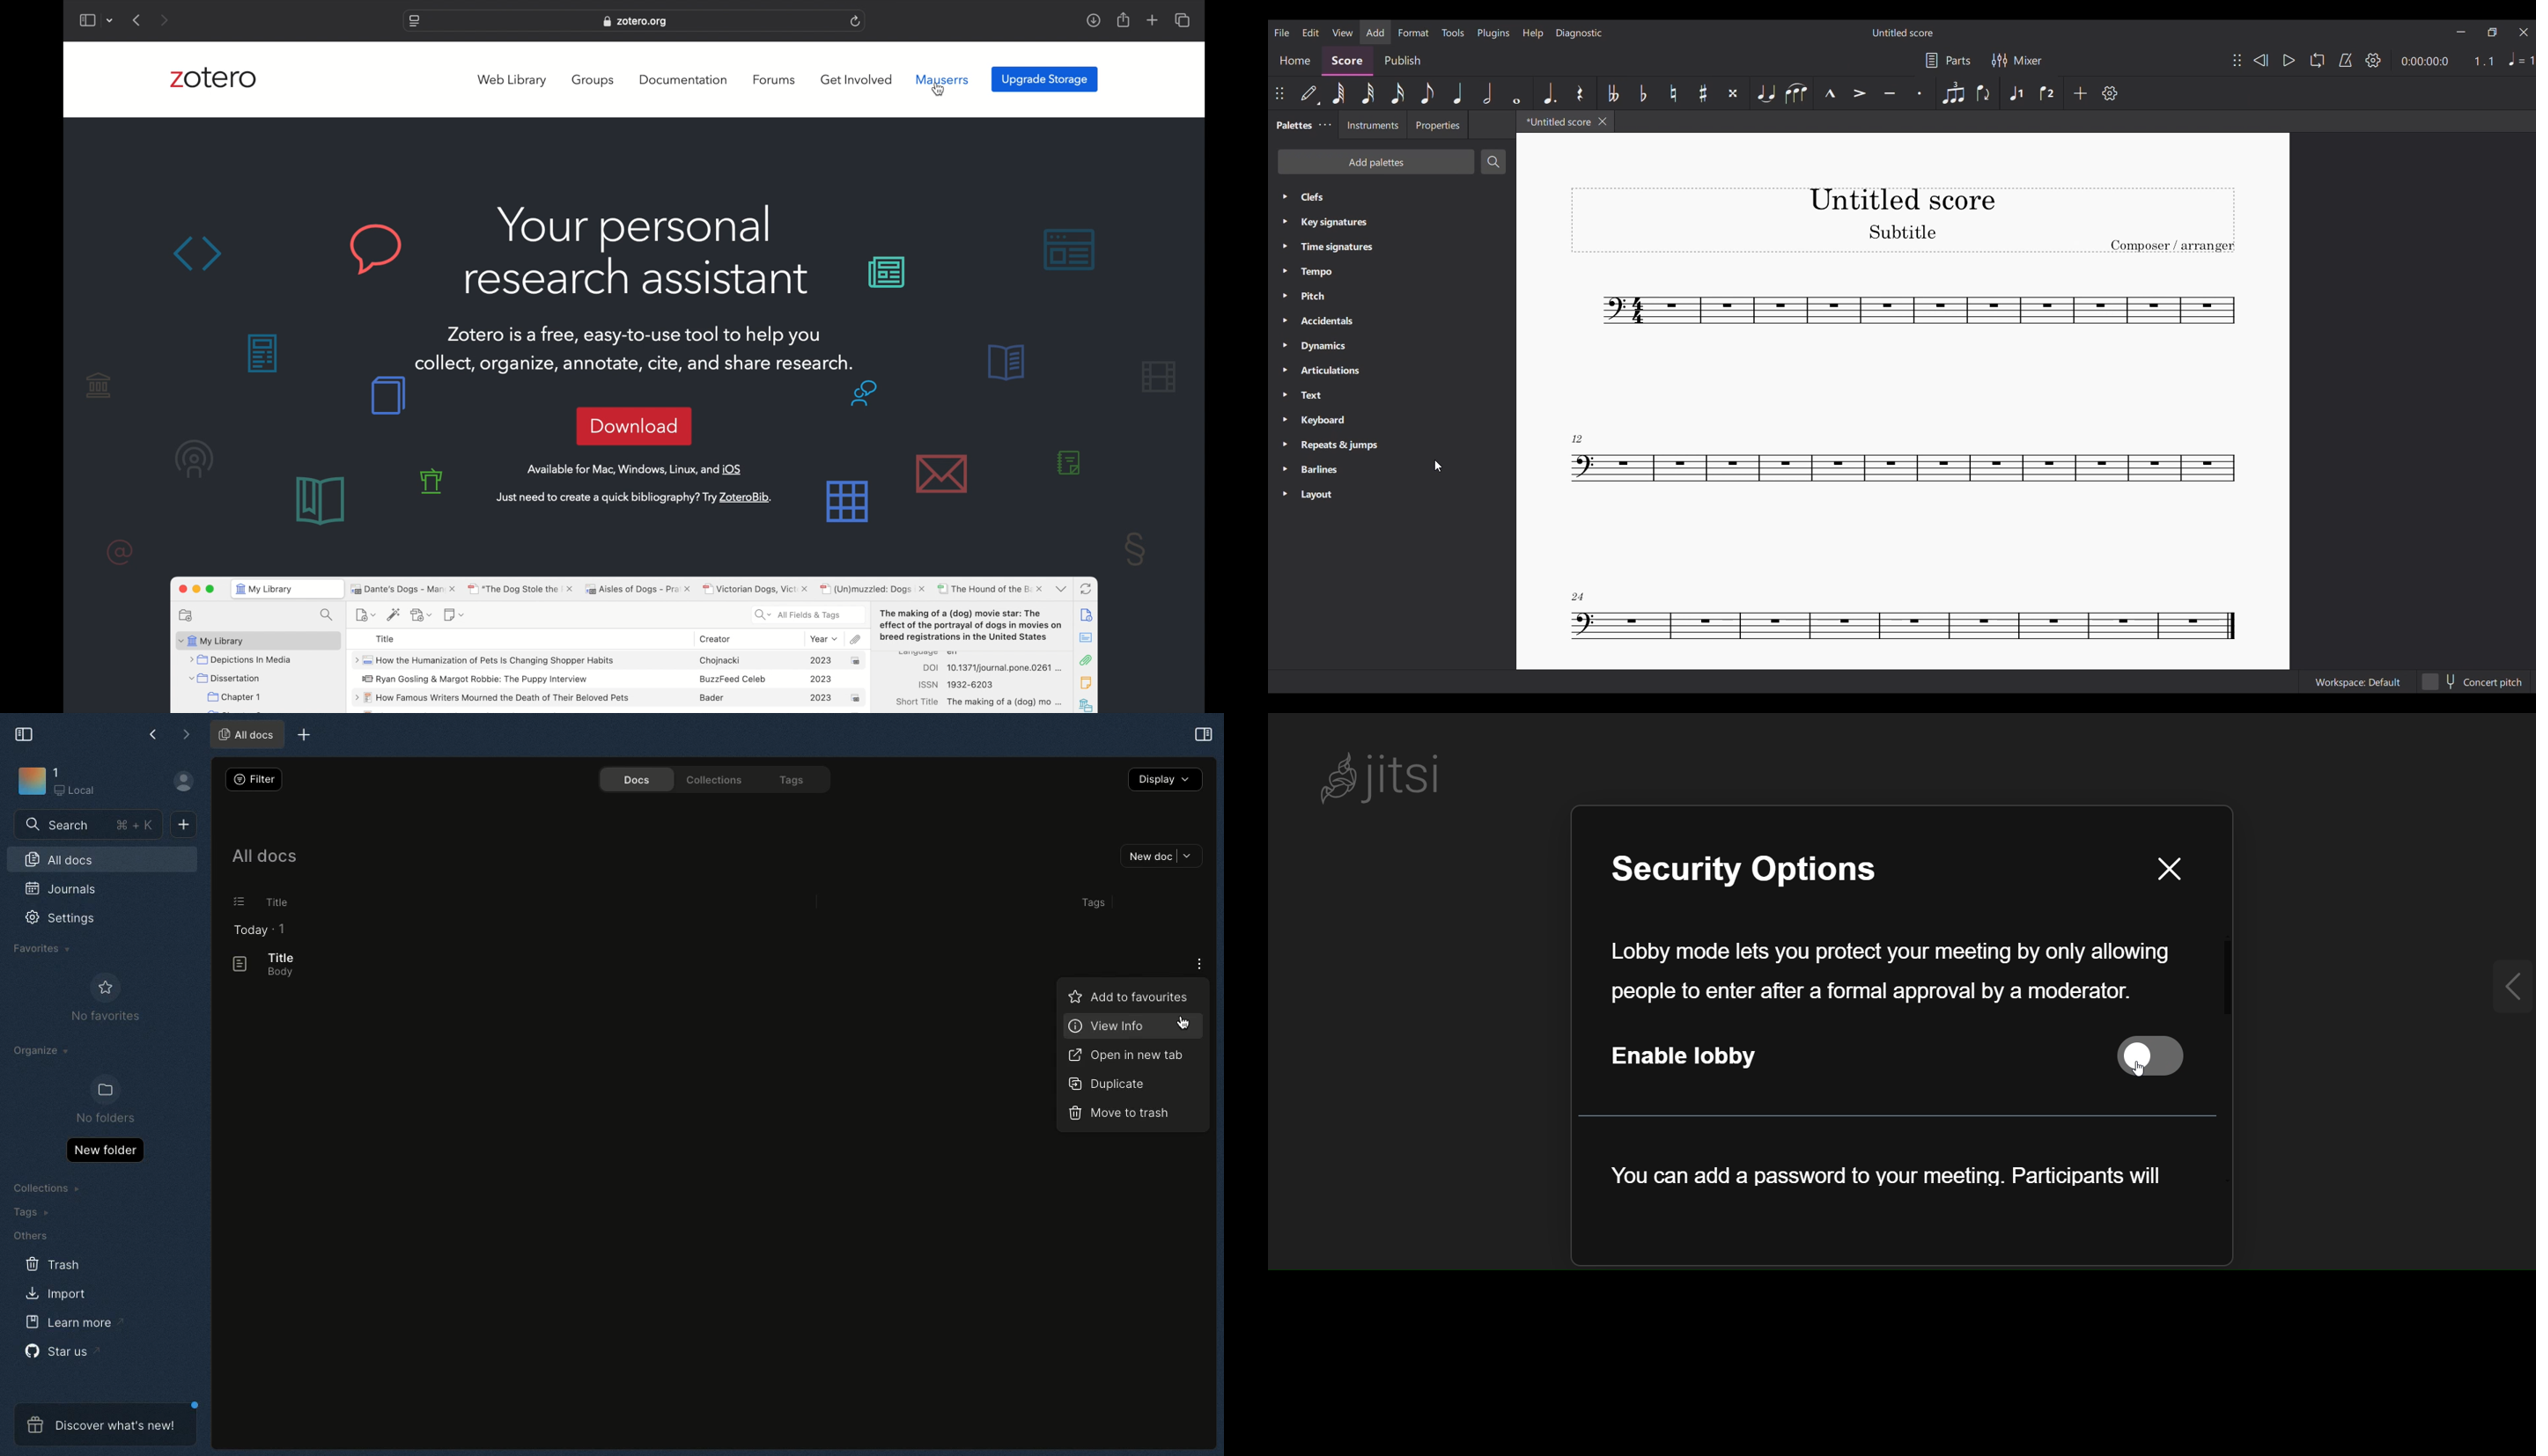 This screenshot has height=1456, width=2548. Describe the element at coordinates (105, 1149) in the screenshot. I see `New folder` at that location.